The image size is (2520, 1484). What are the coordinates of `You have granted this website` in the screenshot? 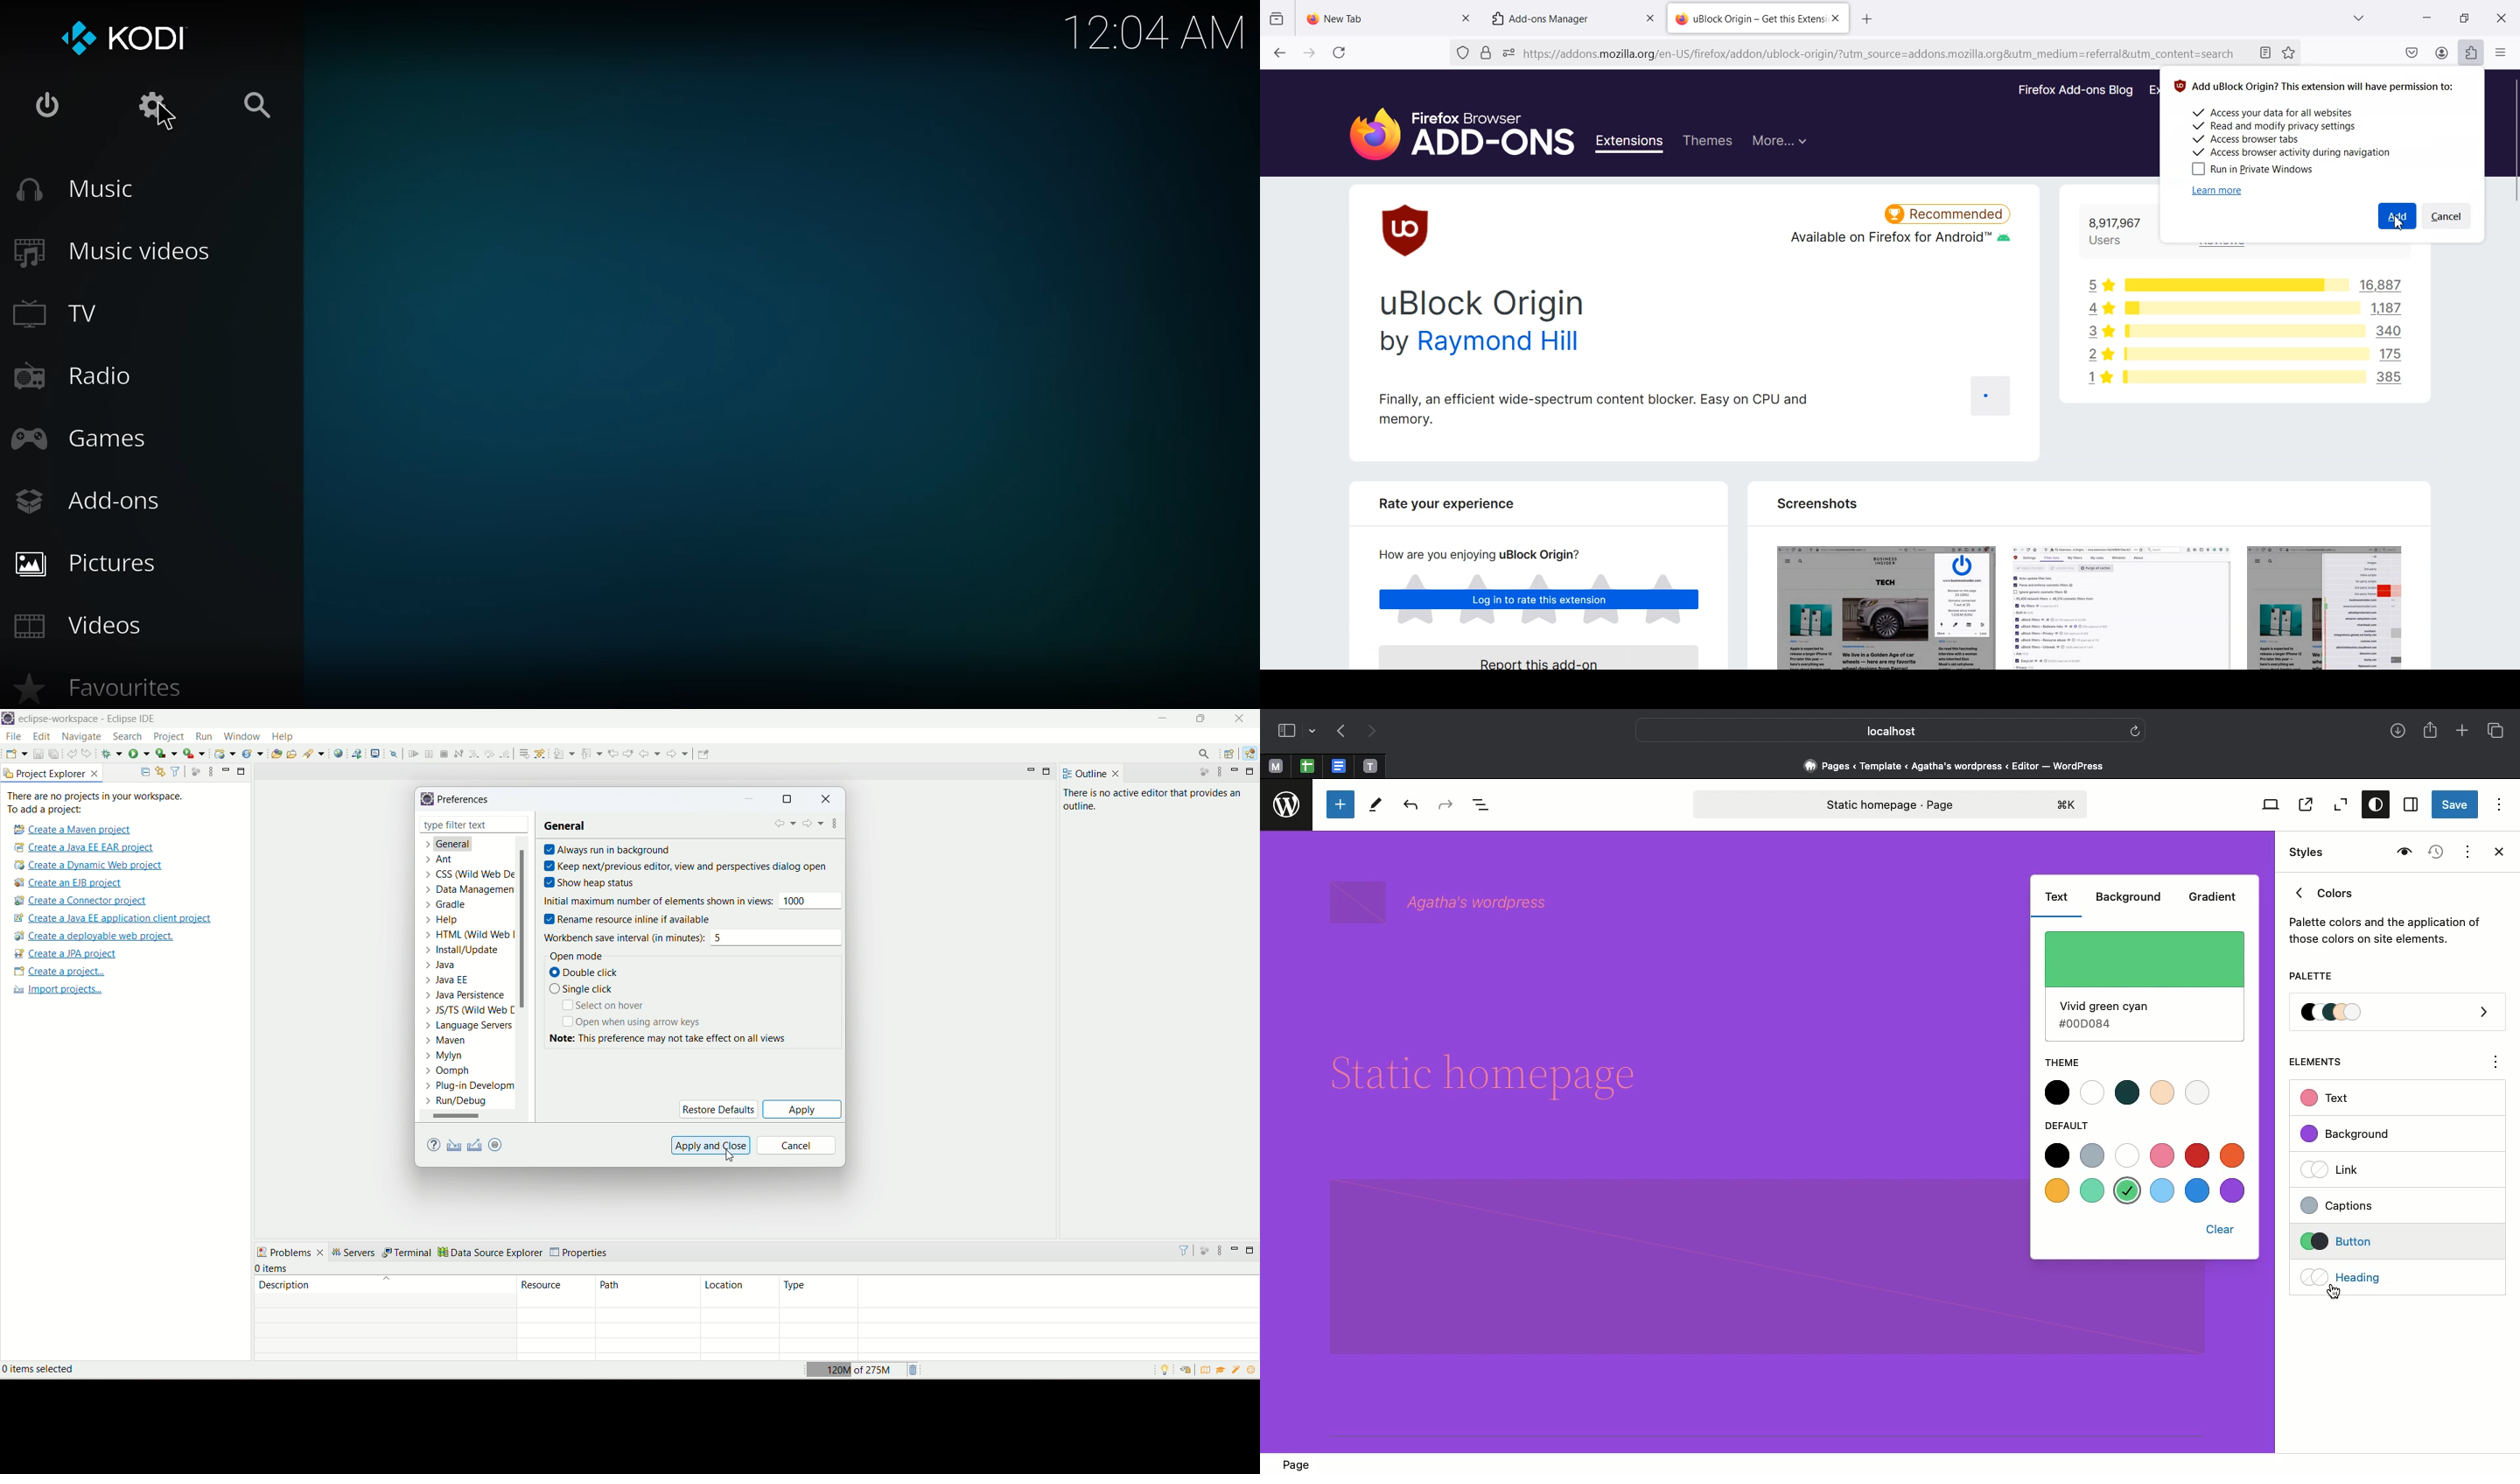 It's located at (1509, 53).